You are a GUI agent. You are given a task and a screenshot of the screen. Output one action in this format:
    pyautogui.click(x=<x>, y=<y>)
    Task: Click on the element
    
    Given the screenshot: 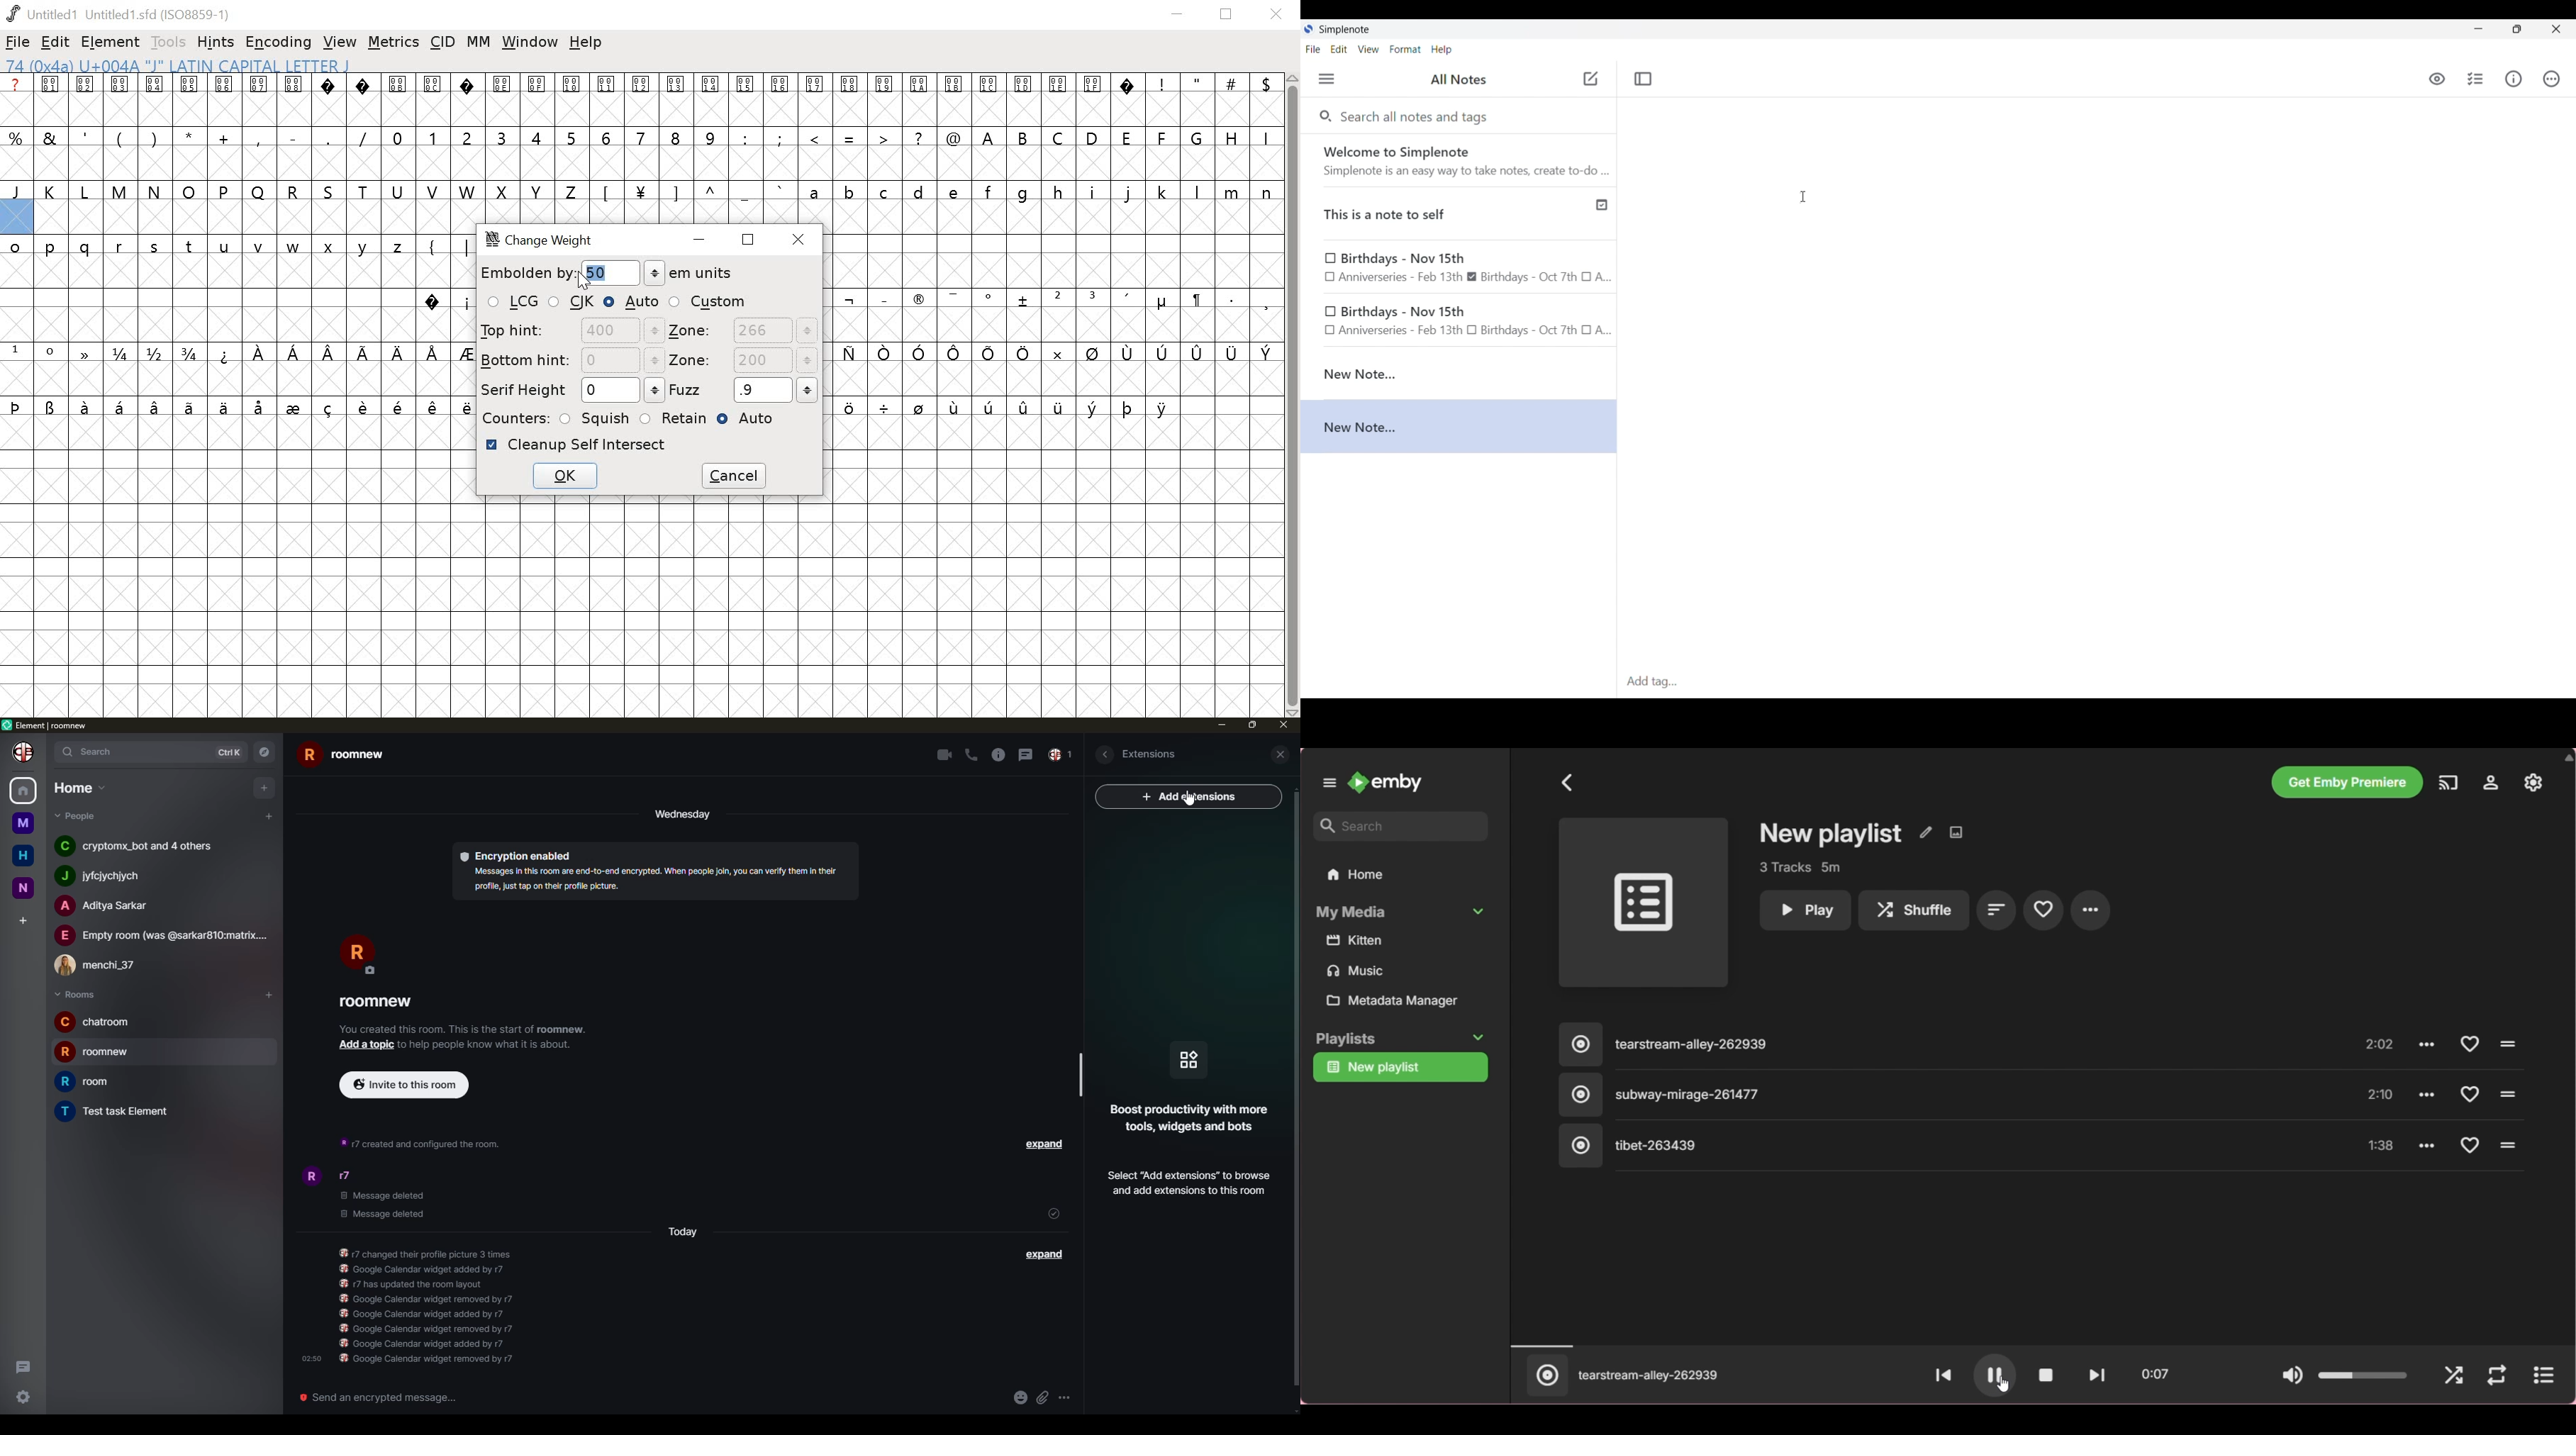 What is the action you would take?
    pyautogui.click(x=47, y=726)
    